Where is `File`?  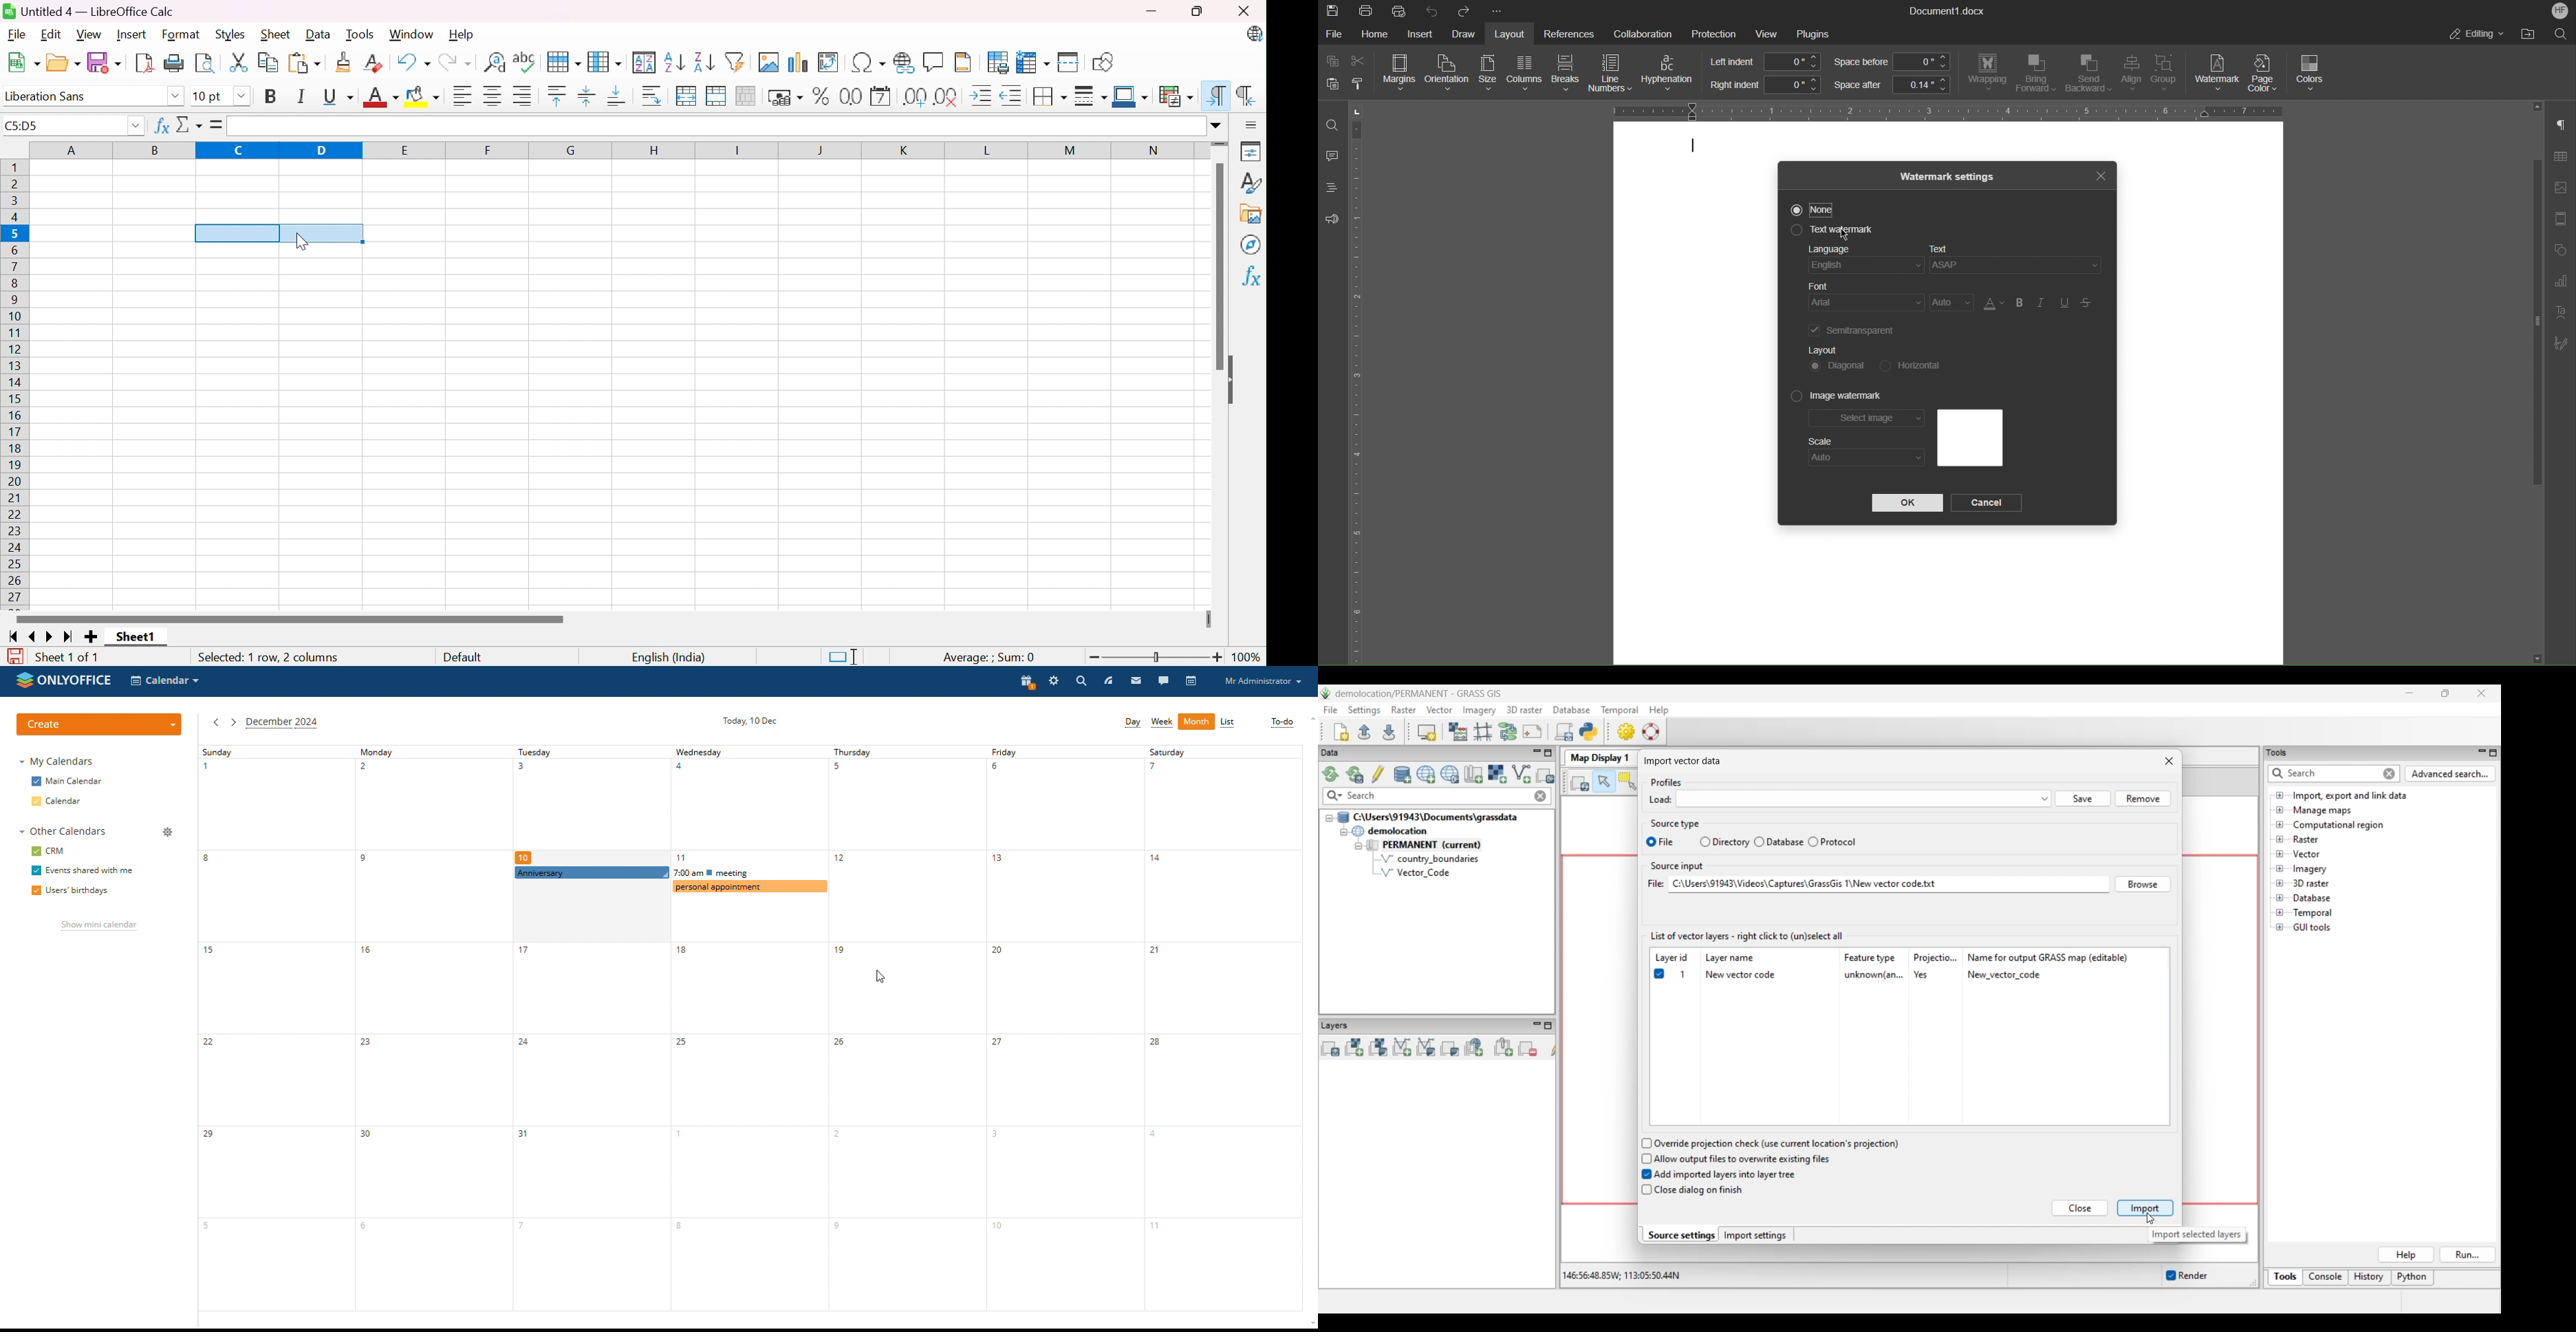 File is located at coordinates (15, 35).